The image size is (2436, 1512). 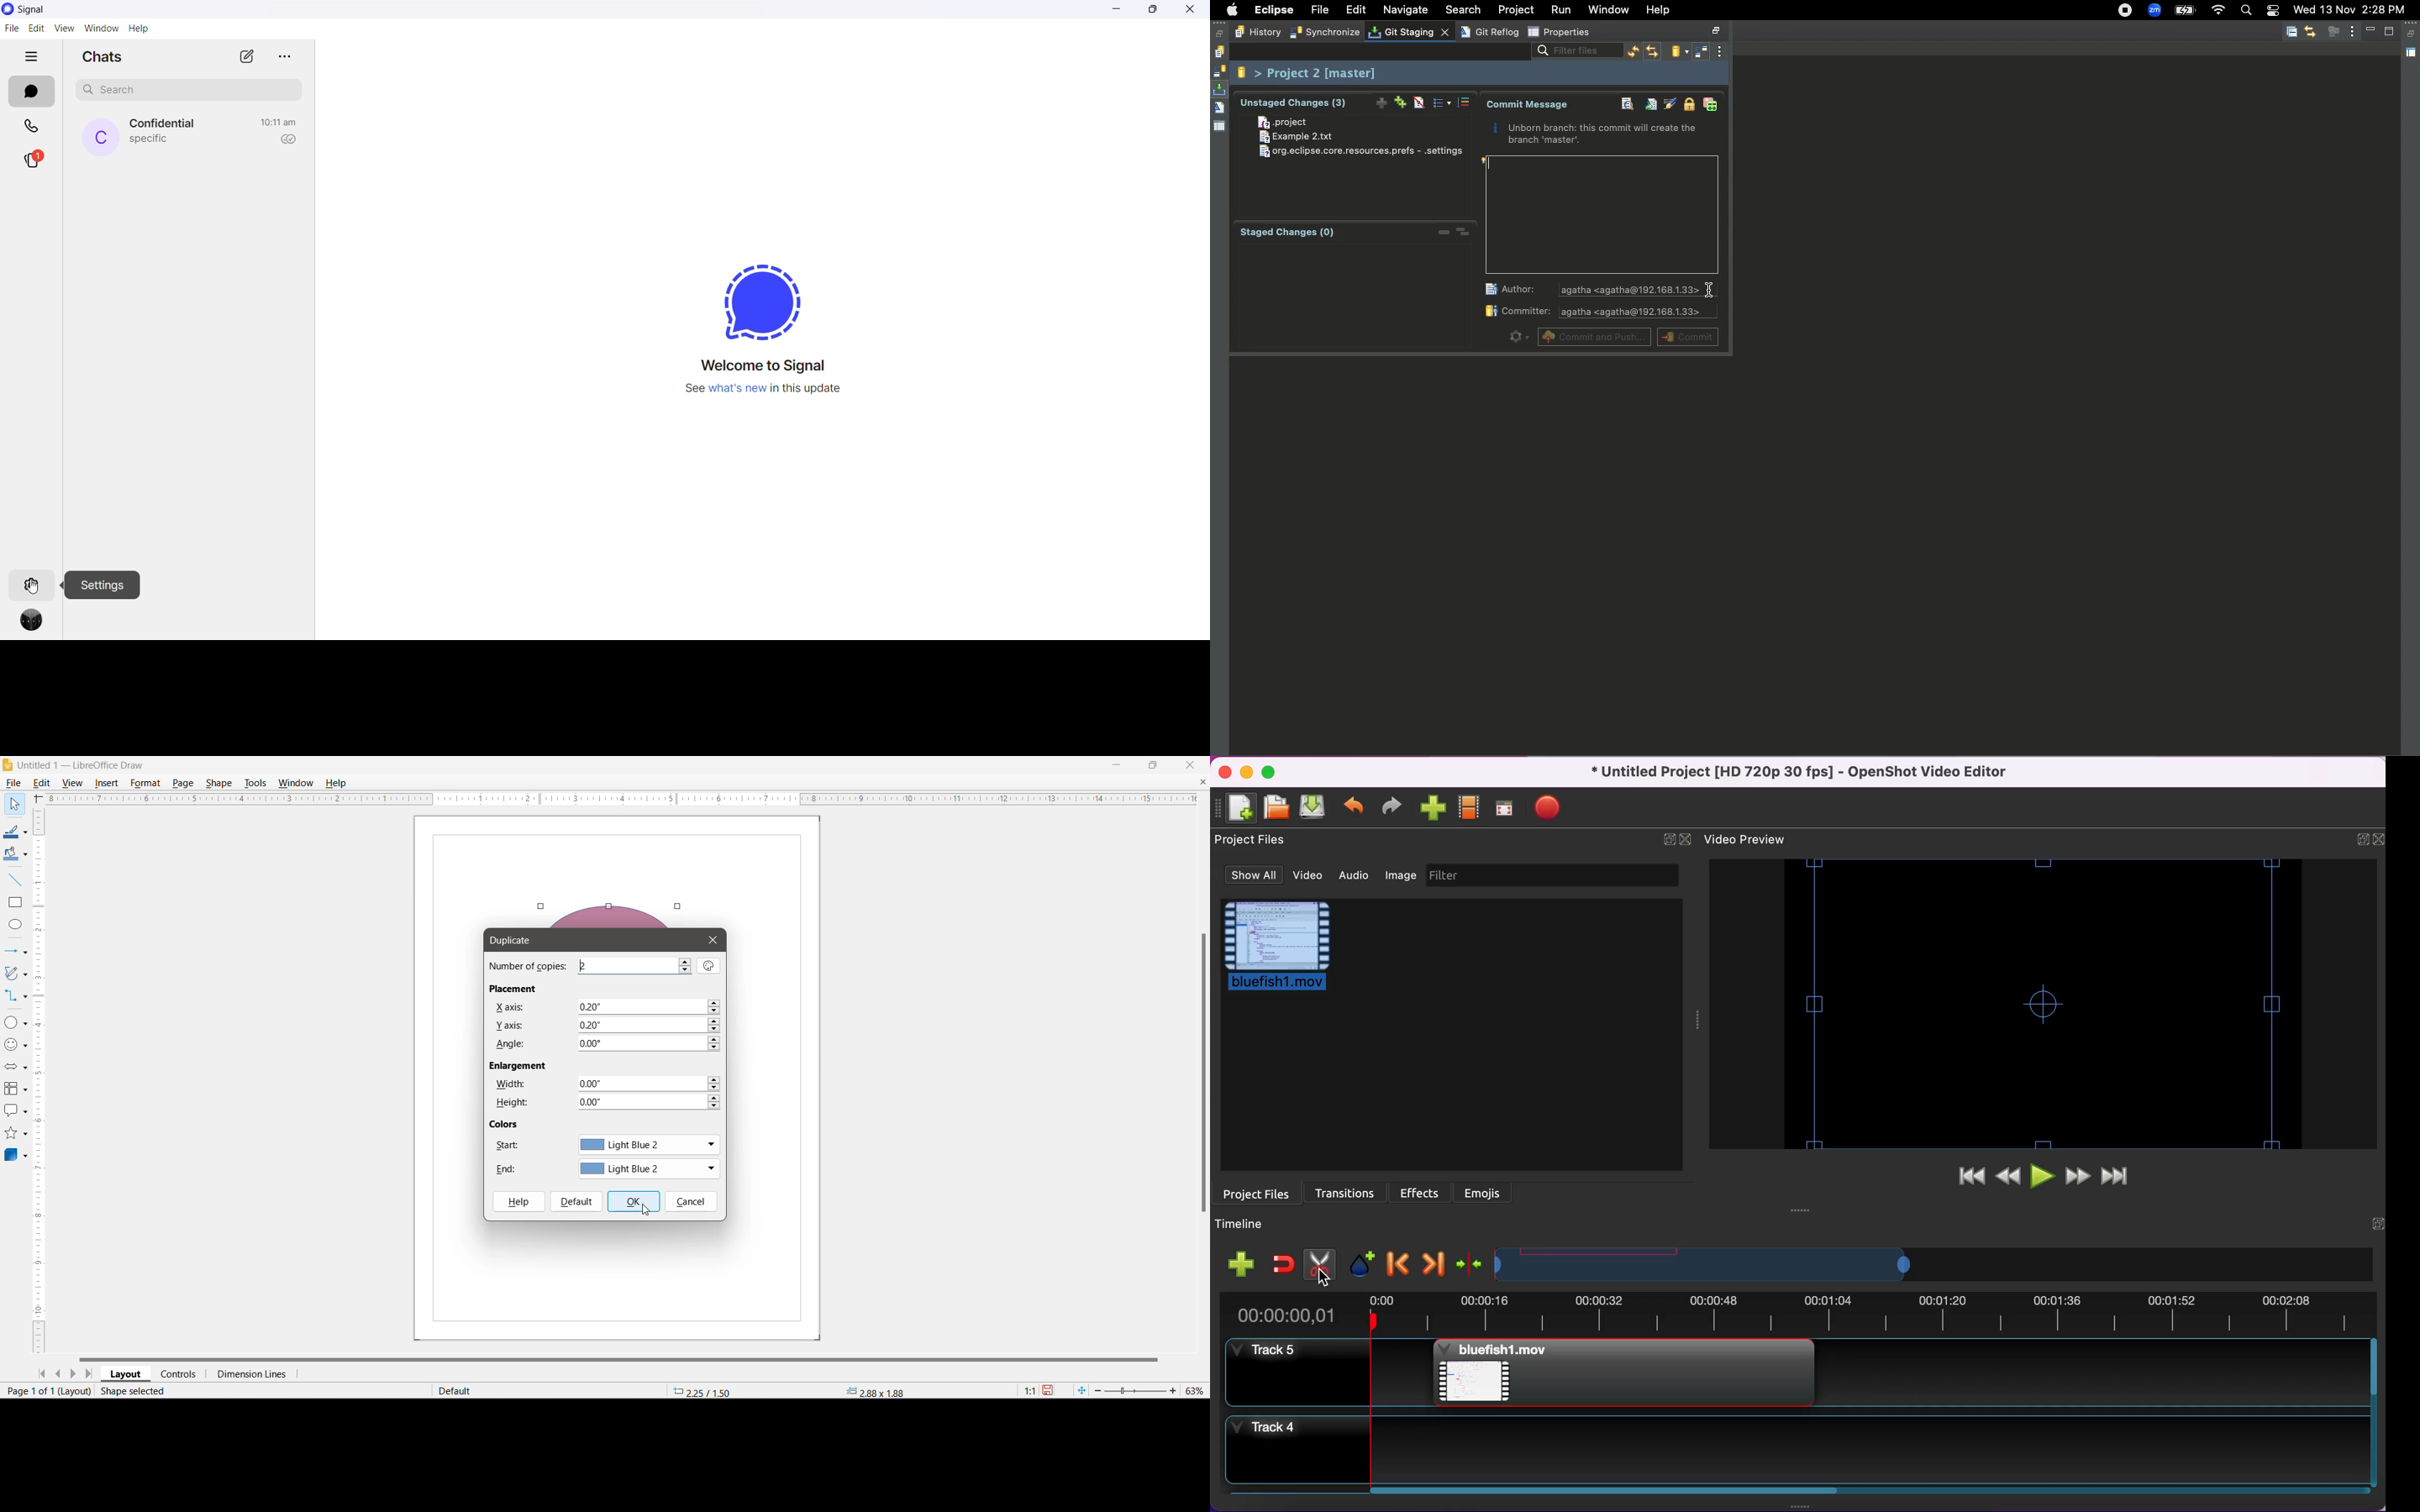 I want to click on Wed 13 Nov 2:28 PM, so click(x=2349, y=8).